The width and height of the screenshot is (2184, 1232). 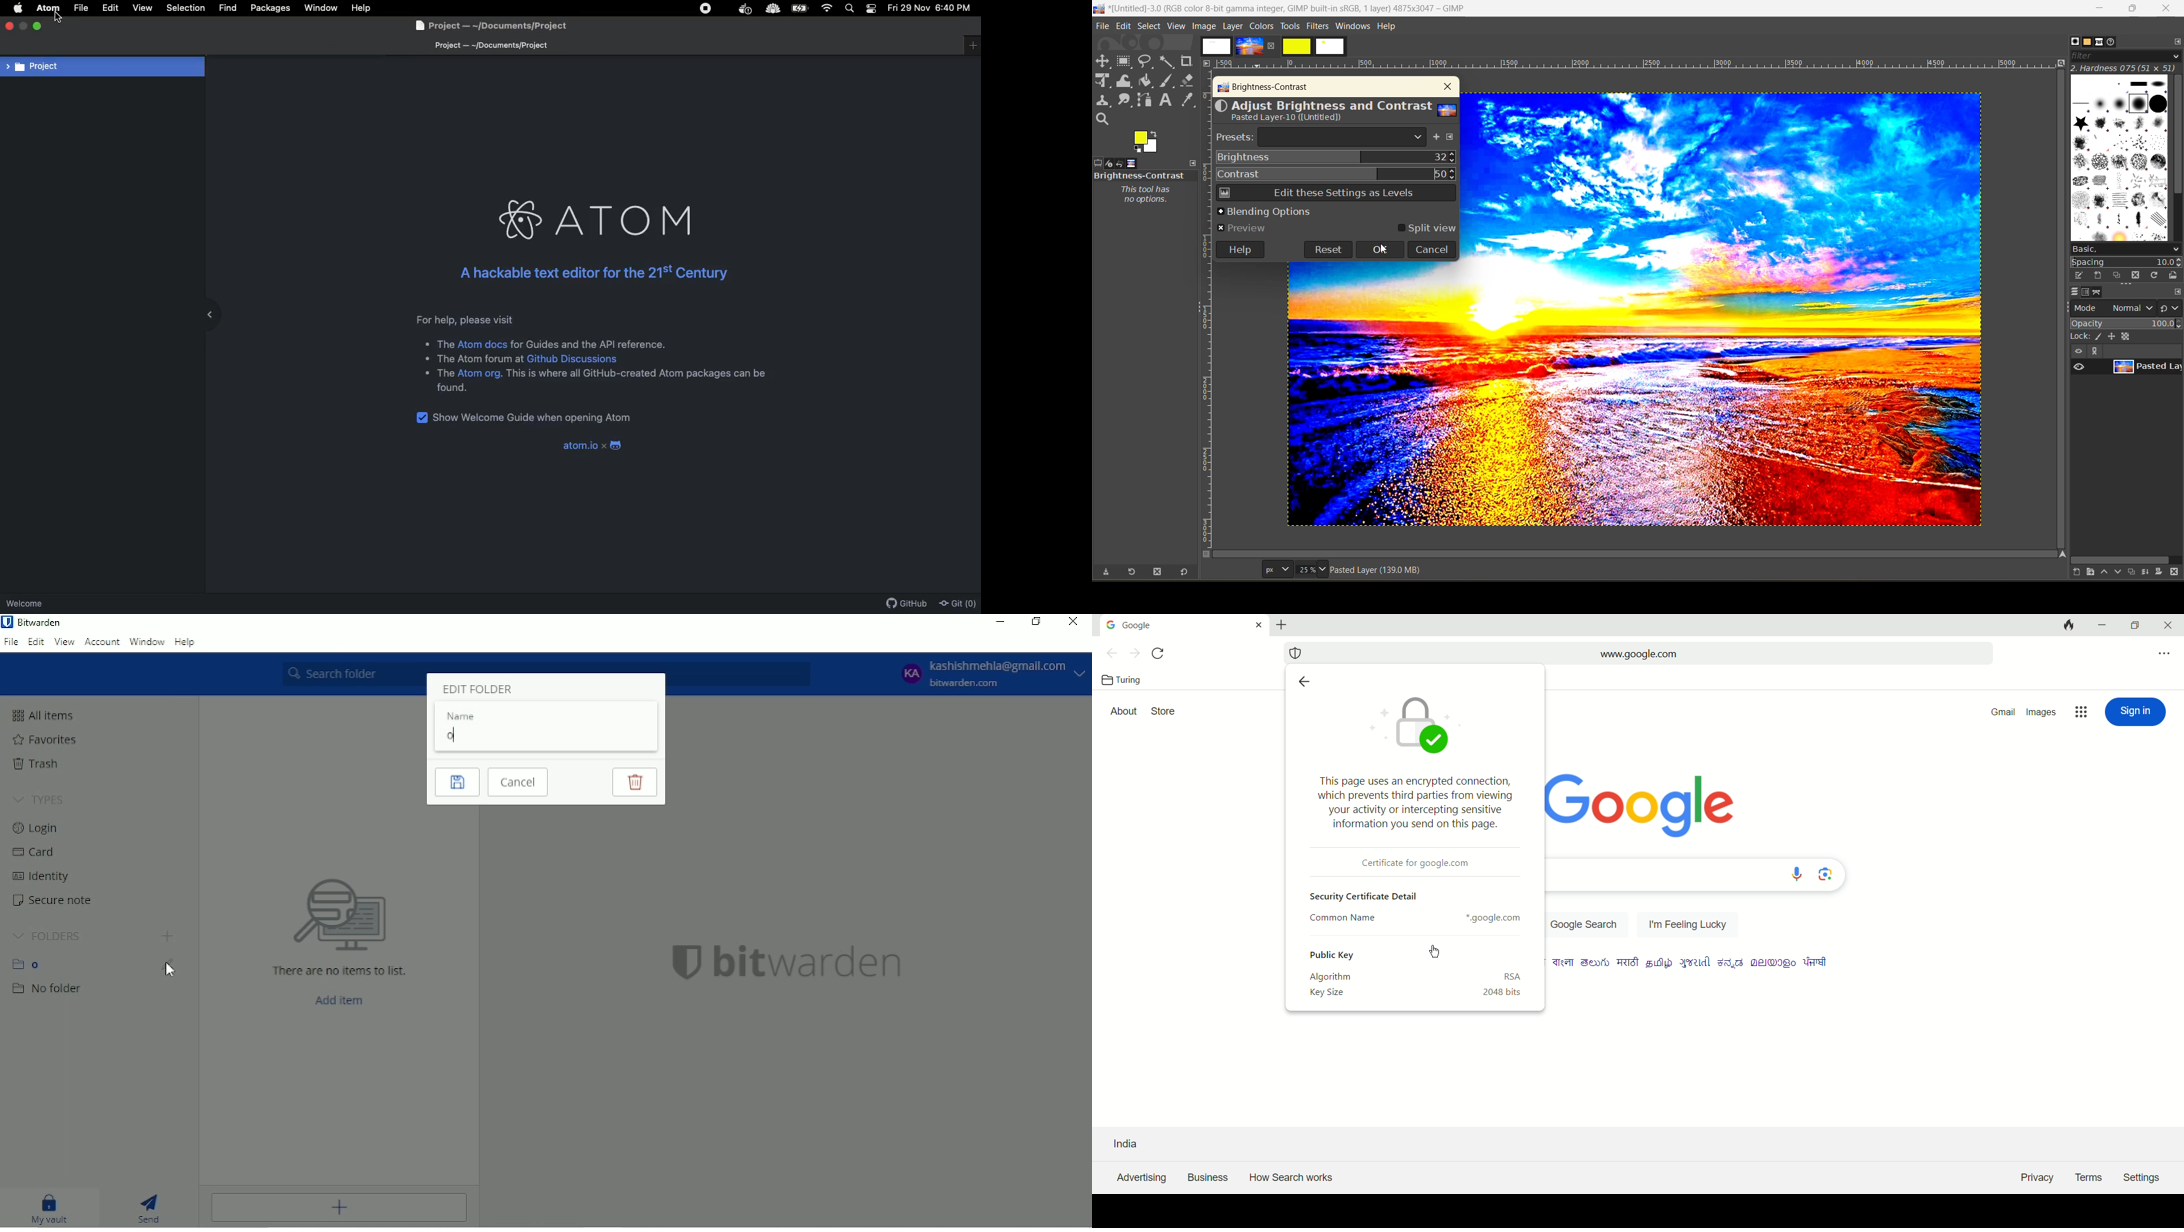 What do you see at coordinates (1234, 26) in the screenshot?
I see `layer` at bounding box center [1234, 26].